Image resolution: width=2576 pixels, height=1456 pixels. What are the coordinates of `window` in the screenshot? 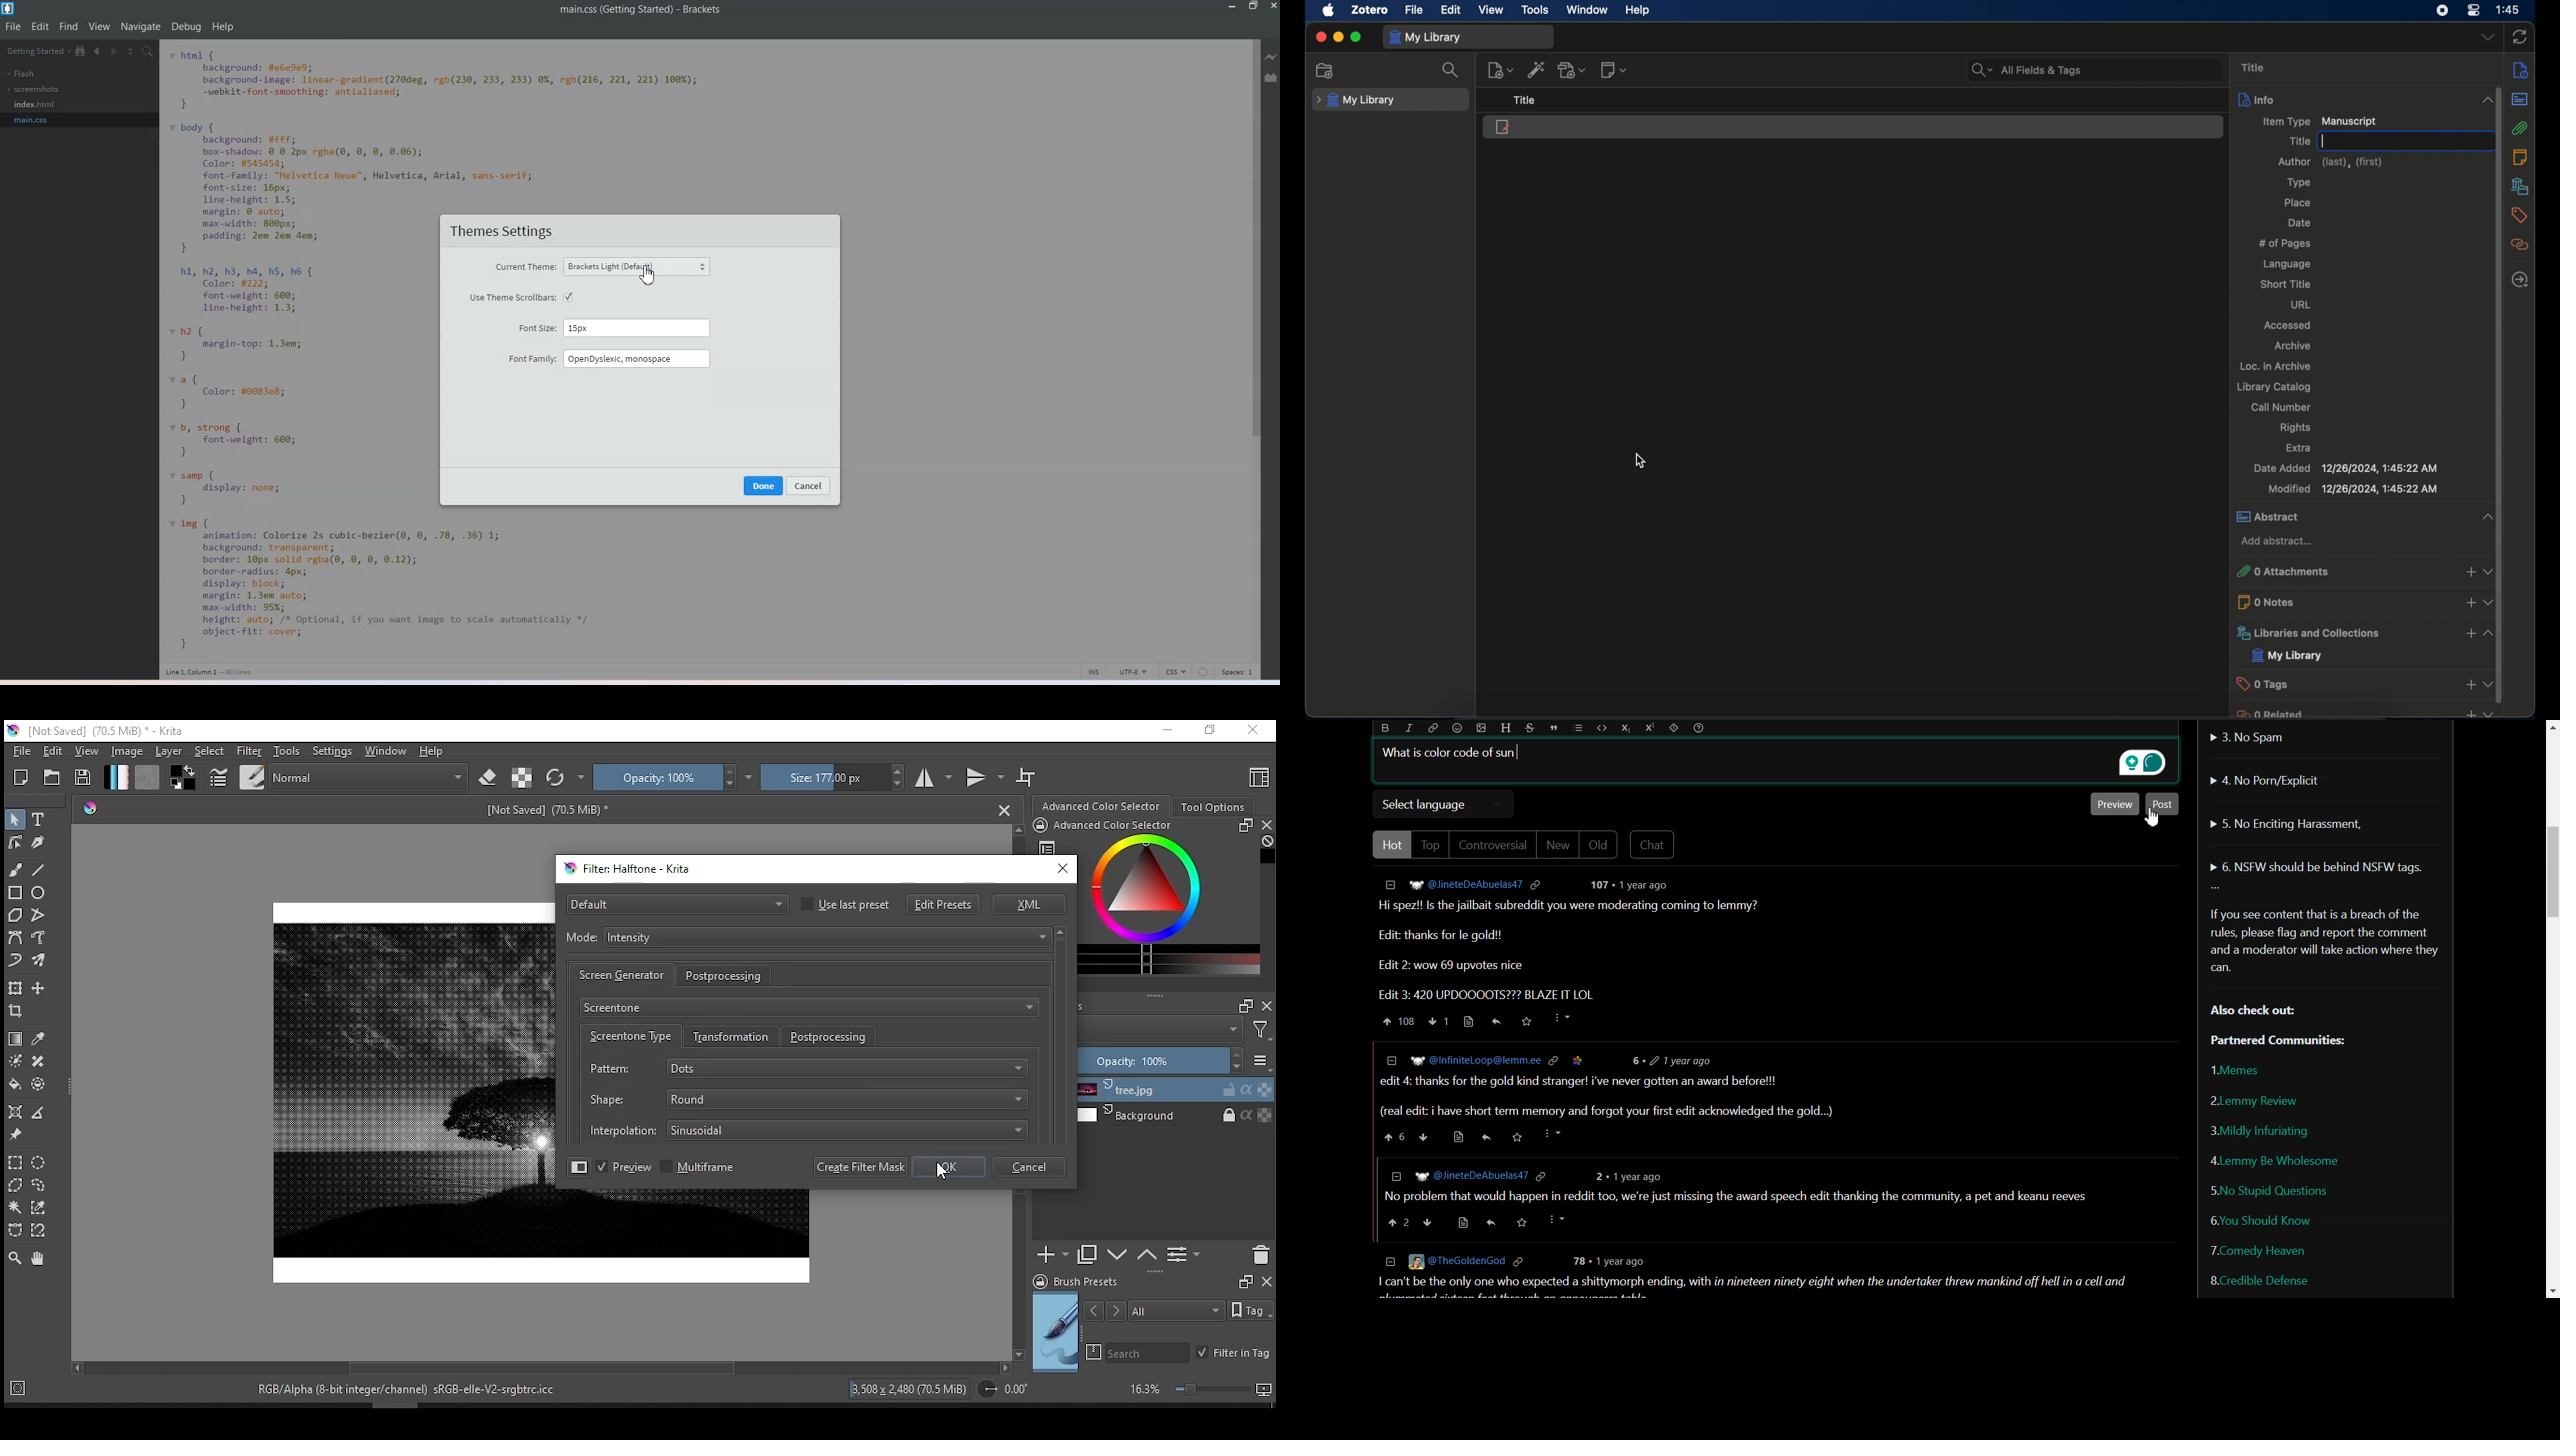 It's located at (386, 751).